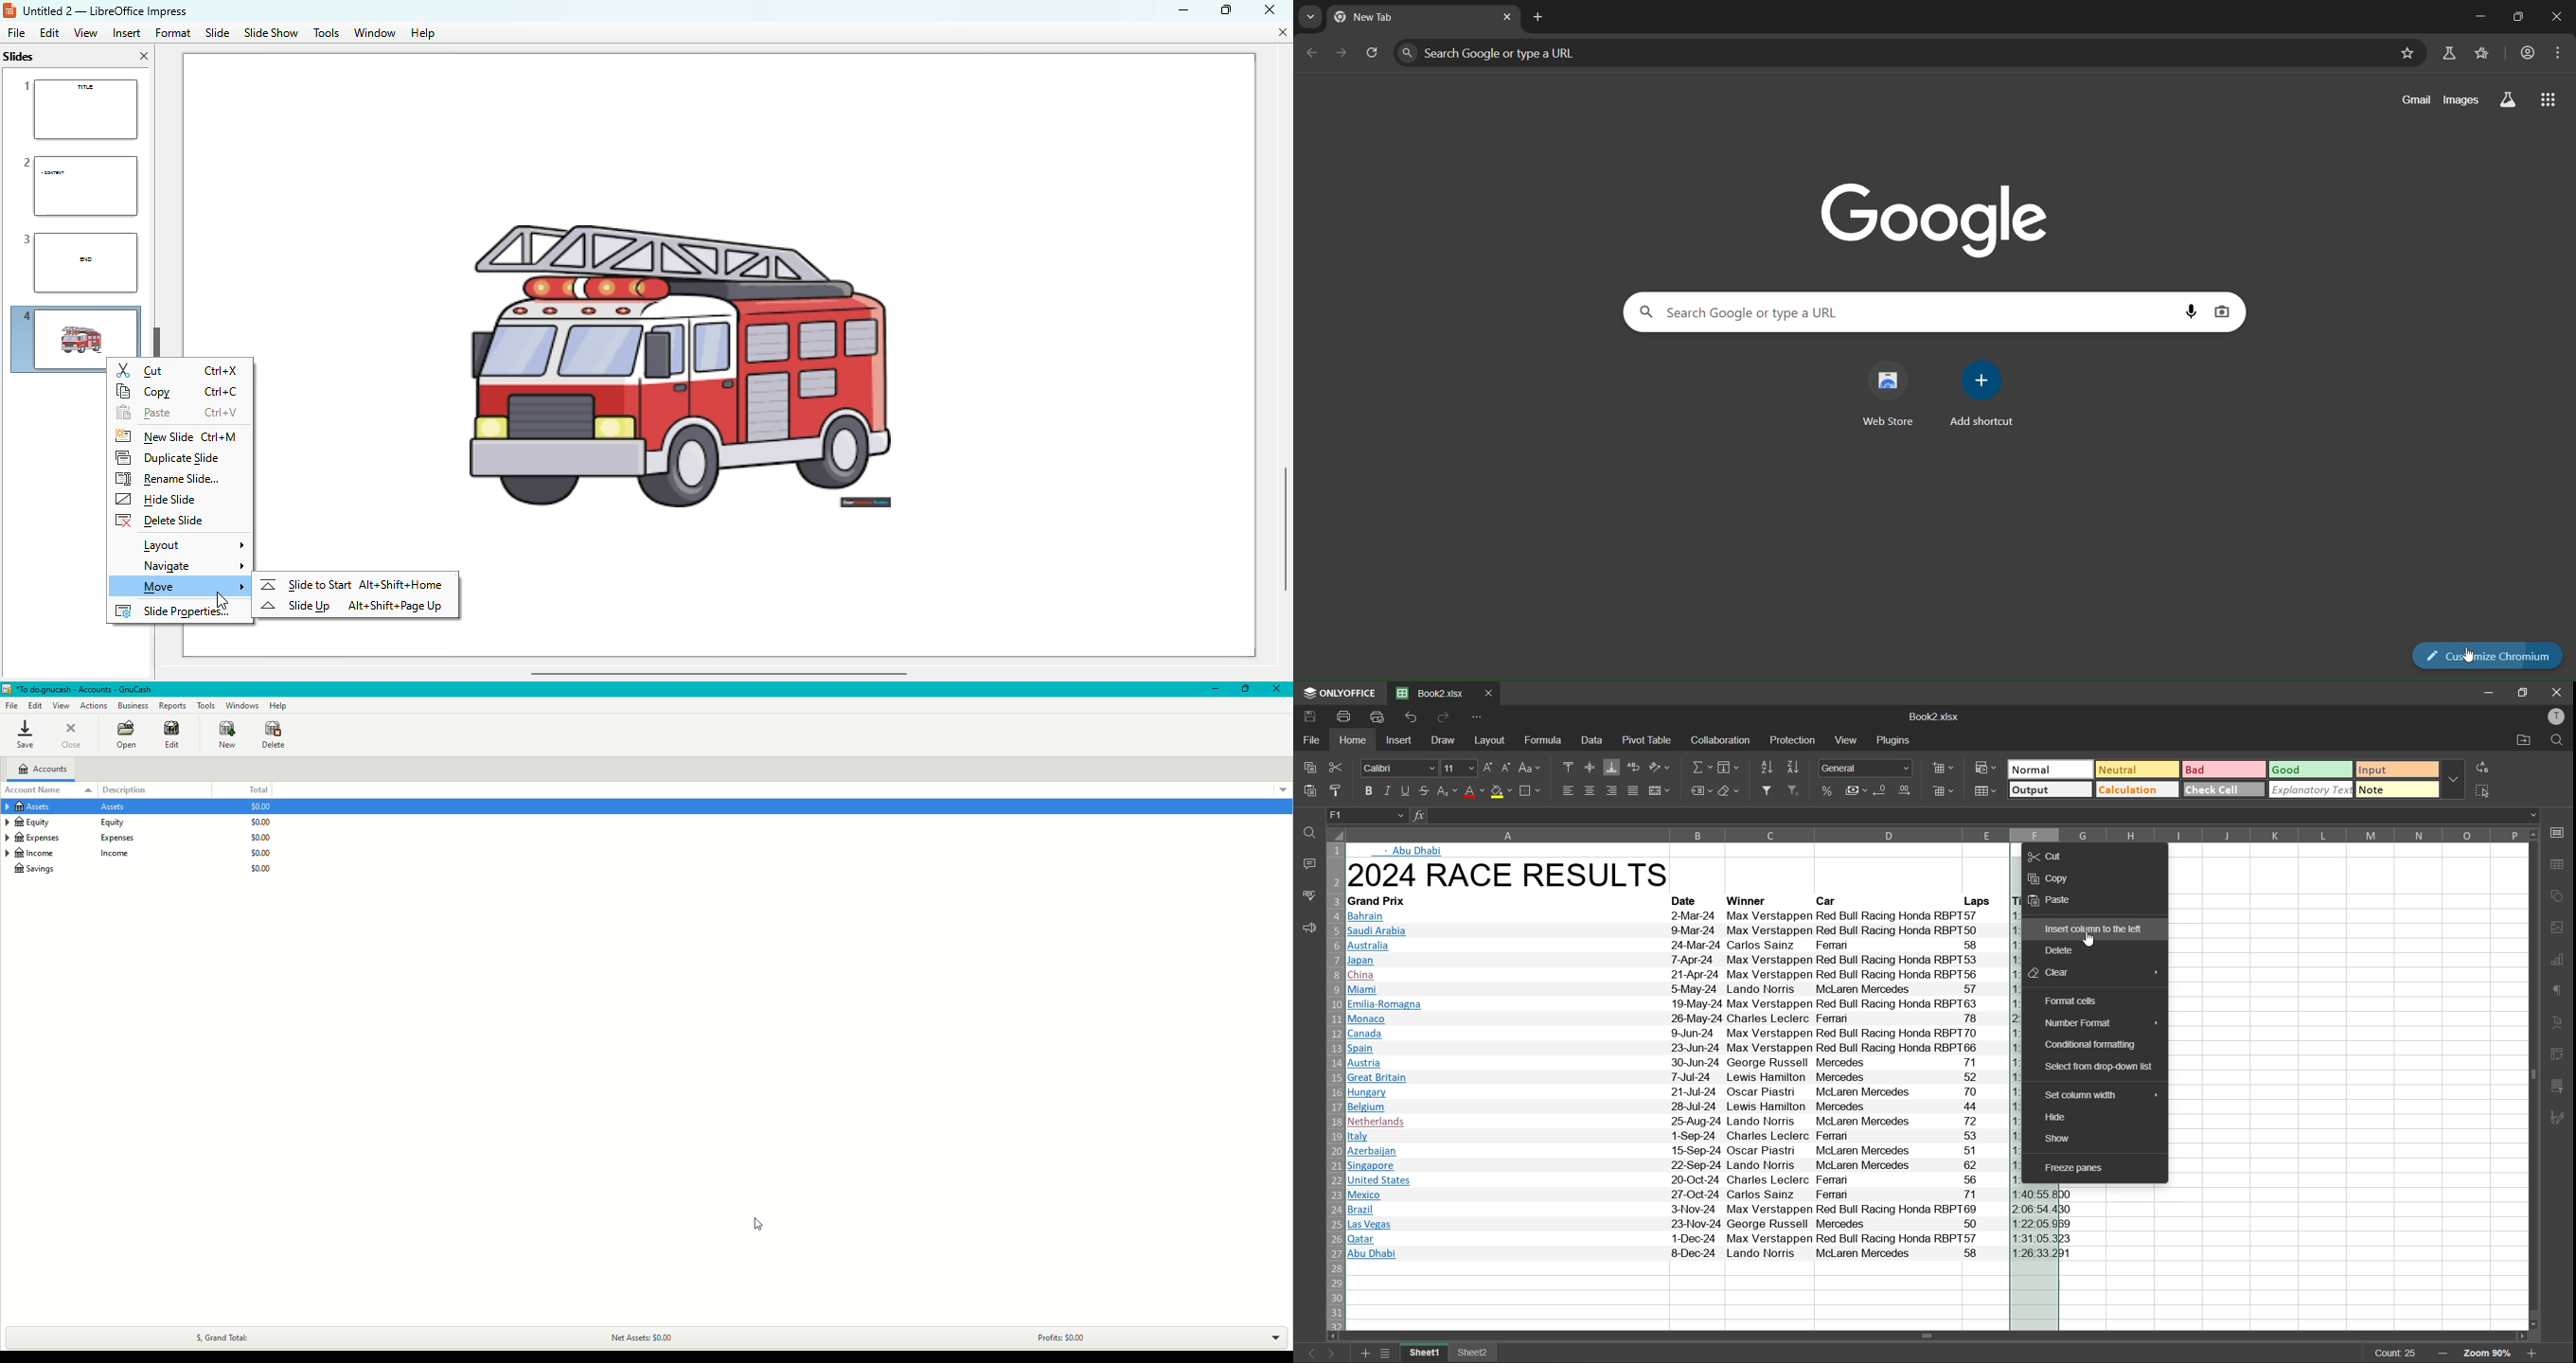 The width and height of the screenshot is (2576, 1372). What do you see at coordinates (2489, 1353) in the screenshot?
I see `zoom factor 85%` at bounding box center [2489, 1353].